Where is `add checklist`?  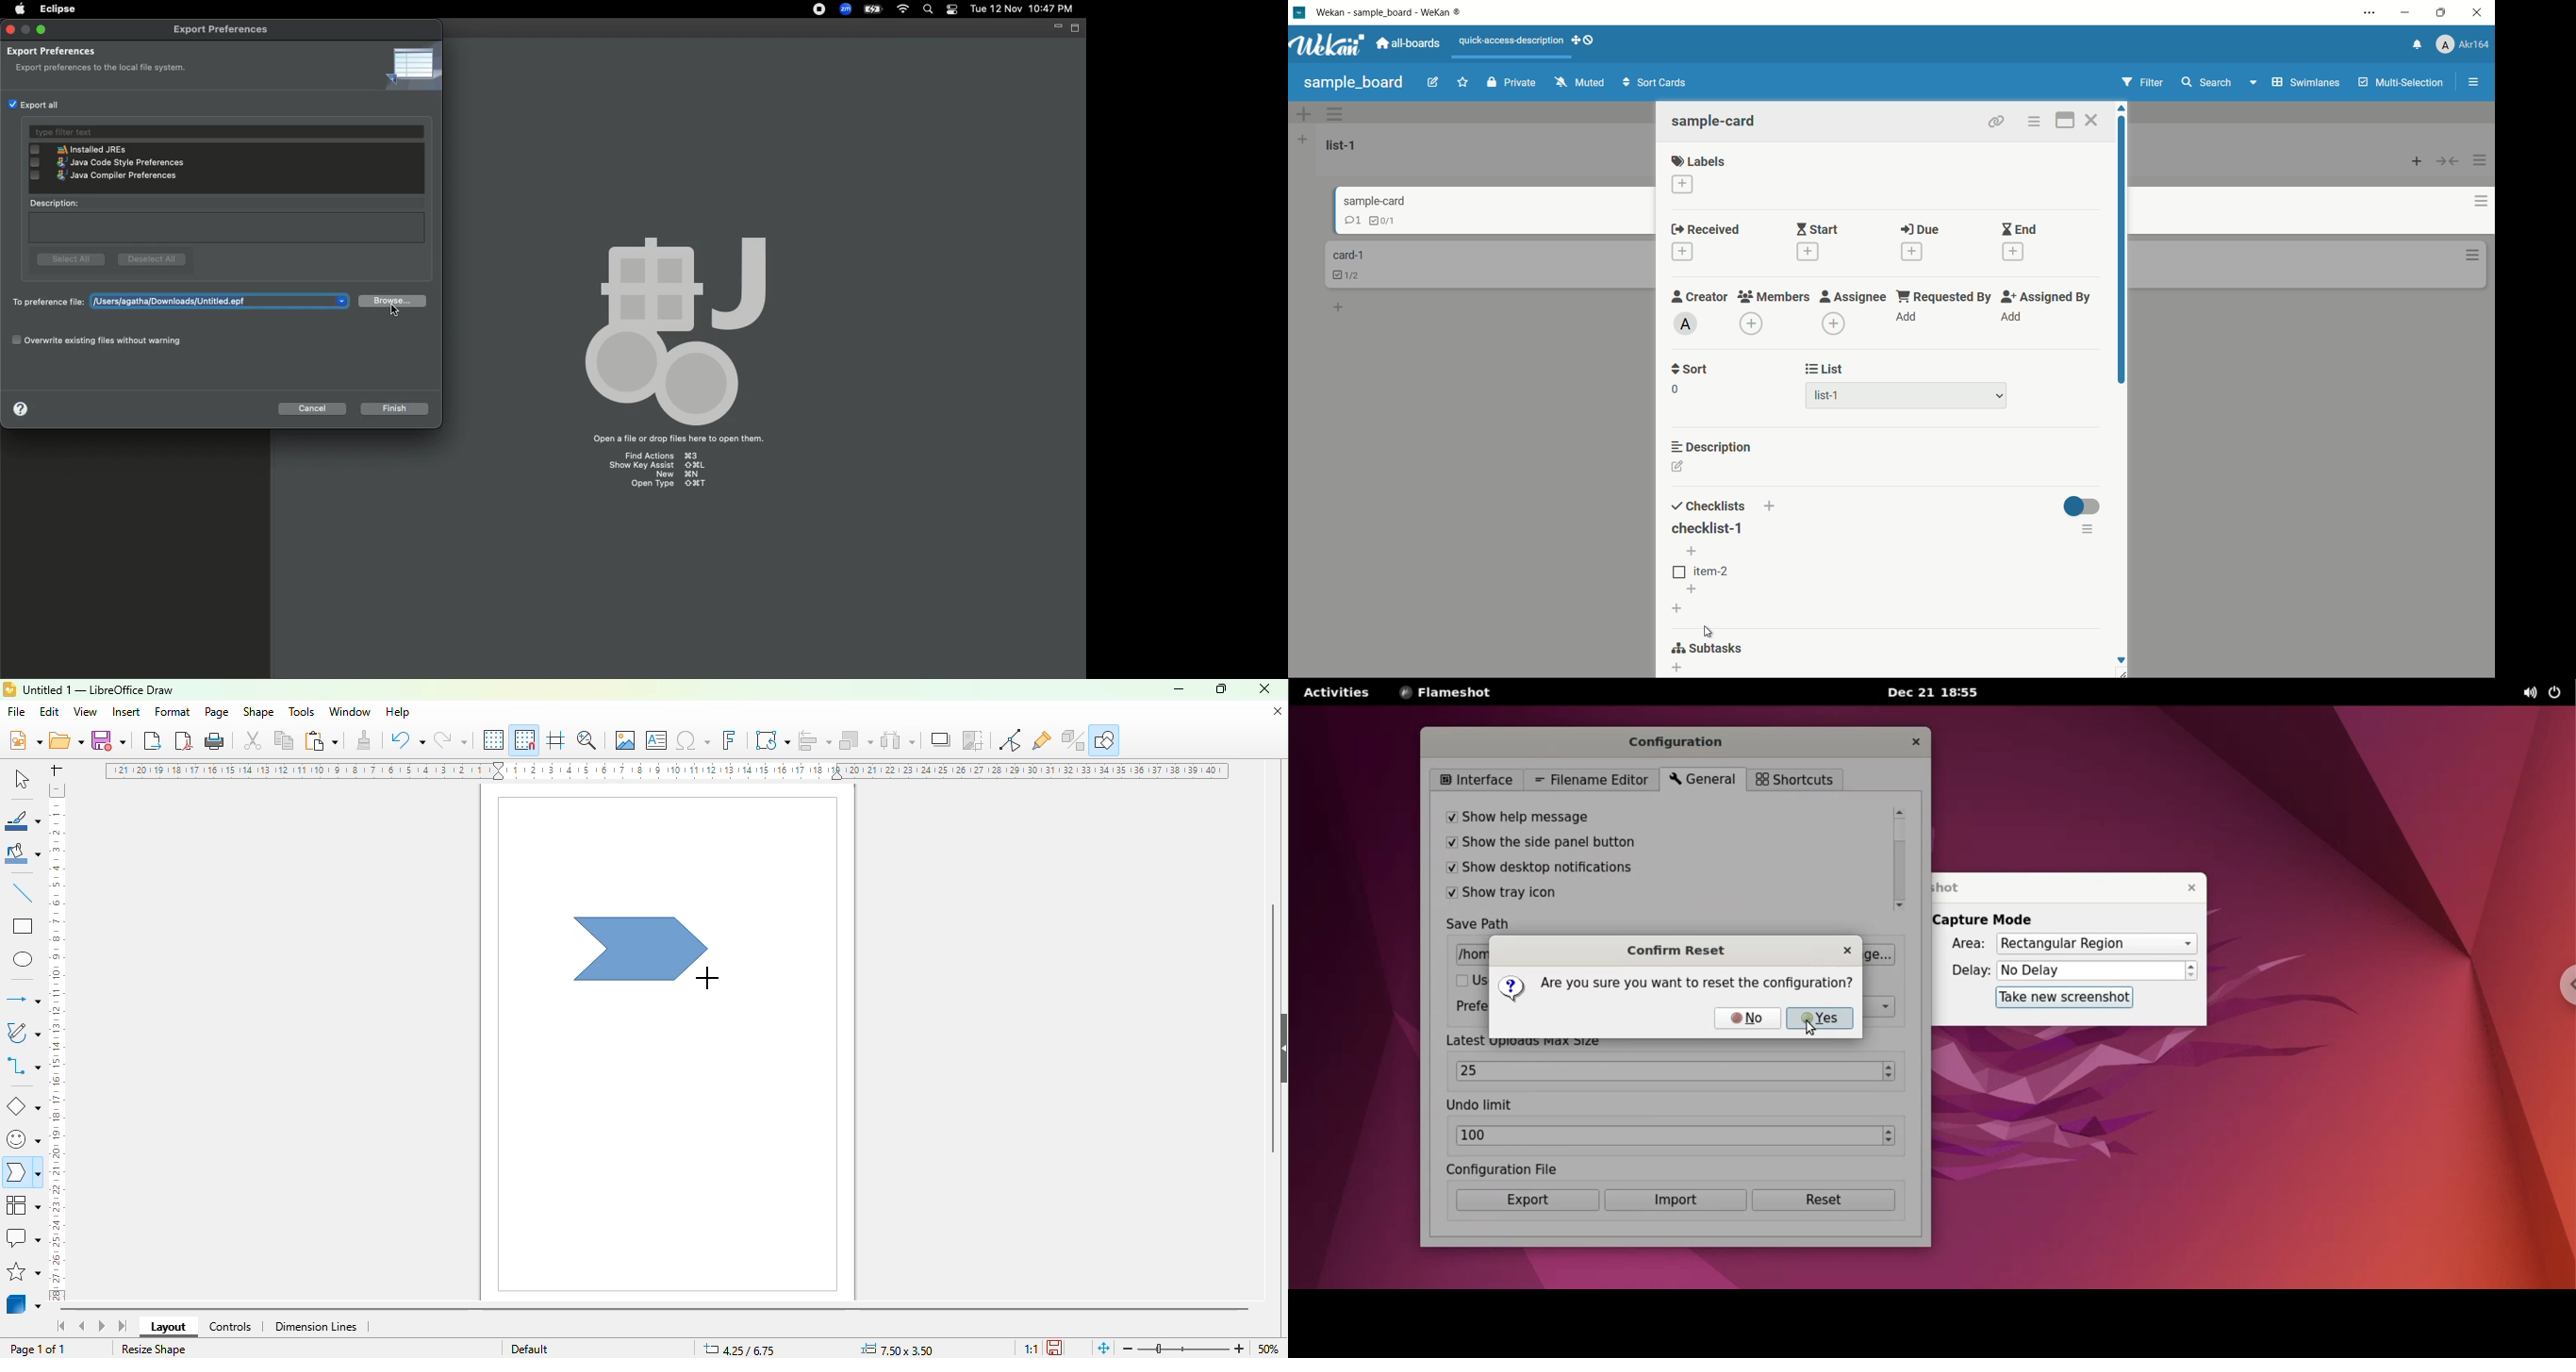 add checklist is located at coordinates (1771, 507).